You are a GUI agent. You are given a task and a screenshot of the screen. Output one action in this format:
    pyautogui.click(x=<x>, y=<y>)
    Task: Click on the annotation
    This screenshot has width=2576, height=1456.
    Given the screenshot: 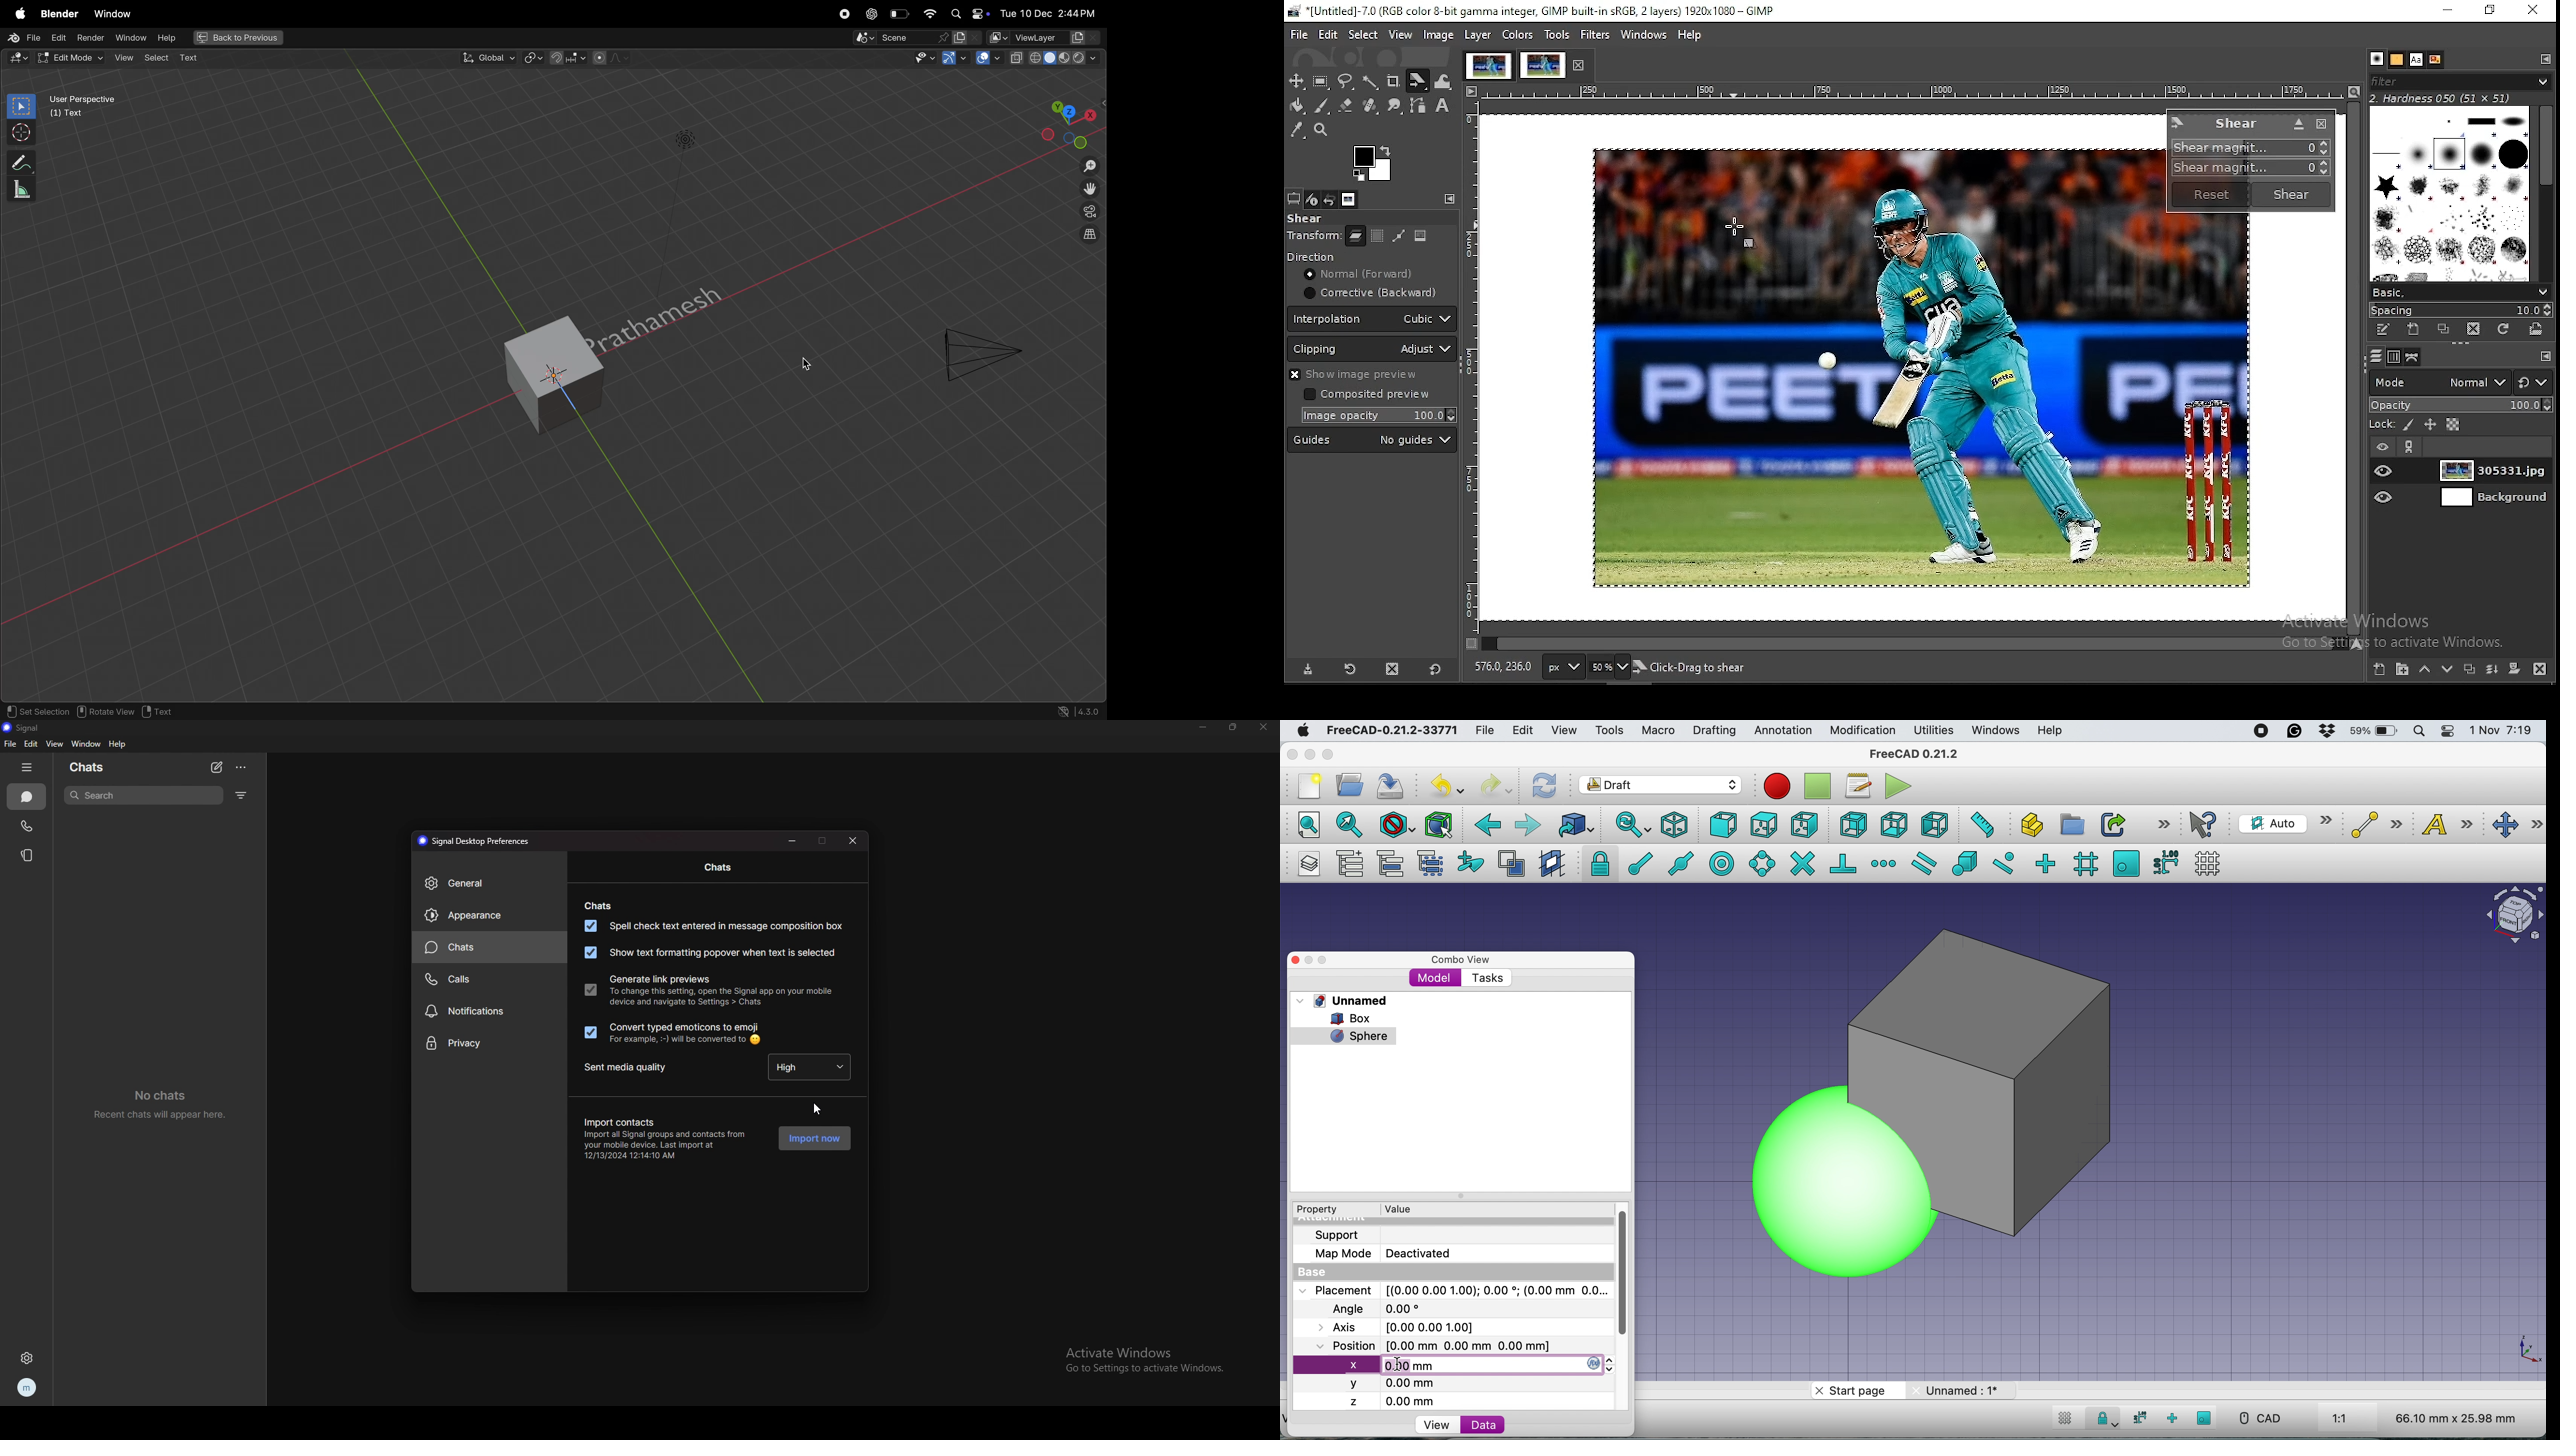 What is the action you would take?
    pyautogui.click(x=1780, y=730)
    